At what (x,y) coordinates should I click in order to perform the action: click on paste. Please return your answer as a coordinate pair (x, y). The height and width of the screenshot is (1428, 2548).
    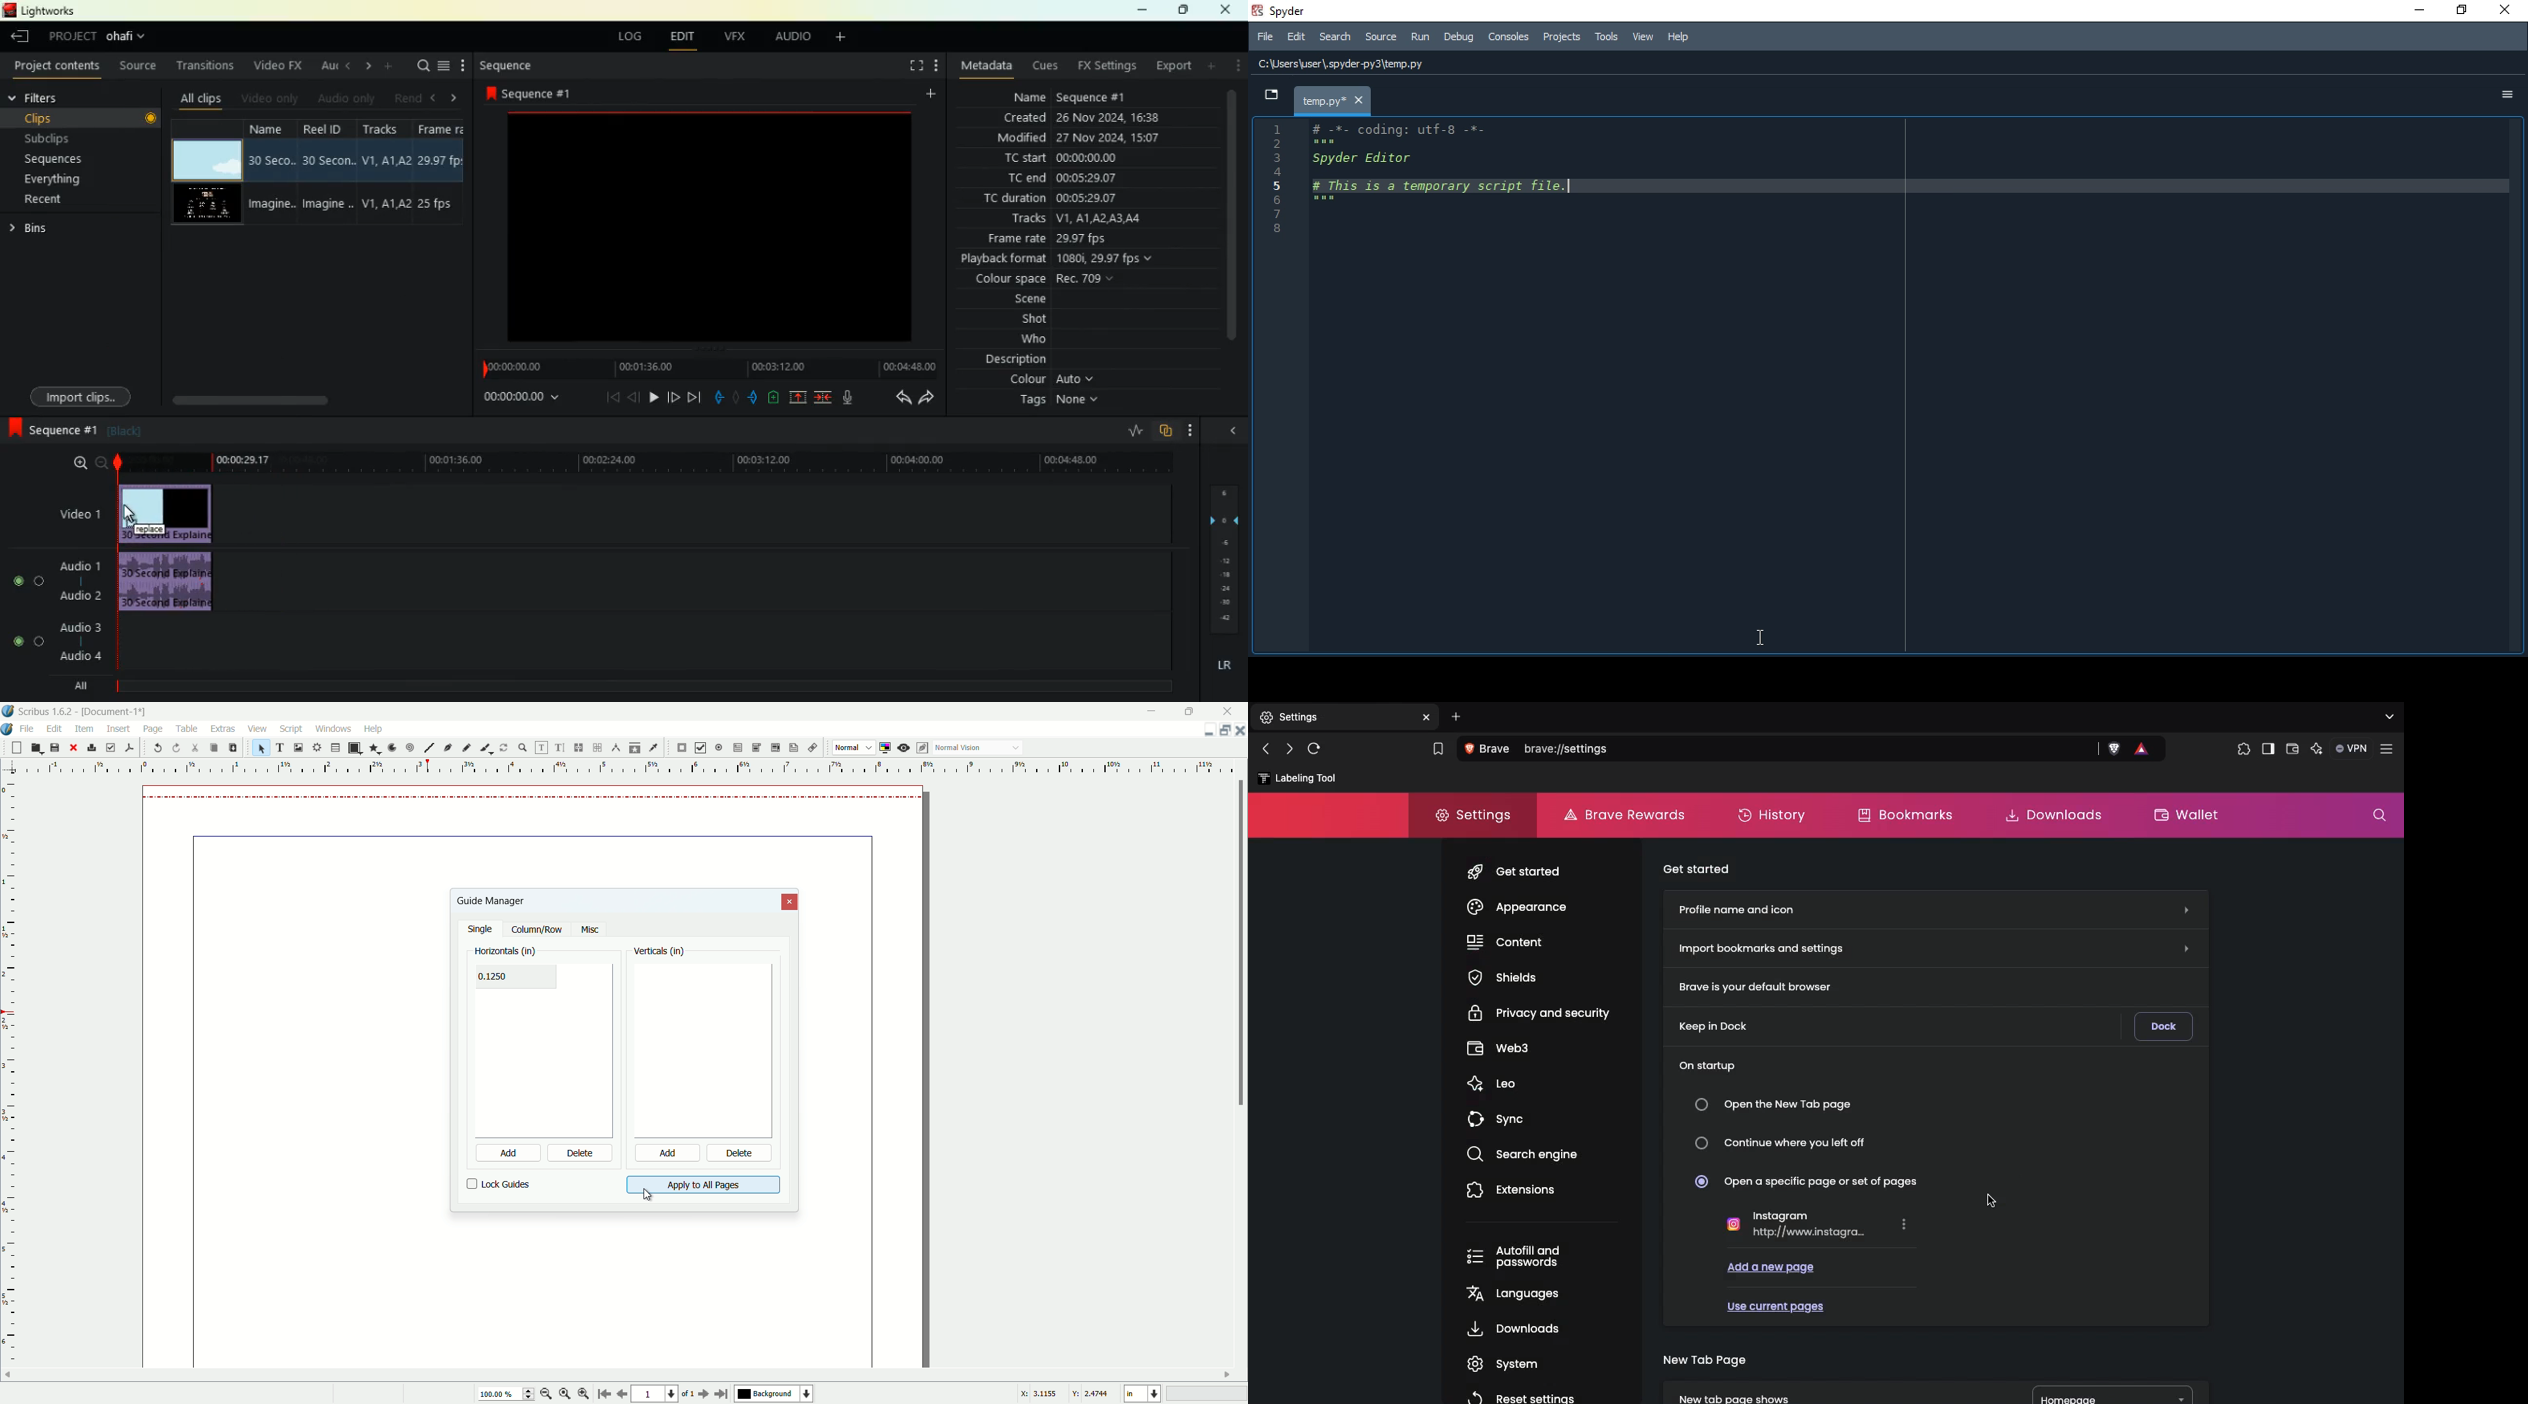
    Looking at the image, I should click on (232, 748).